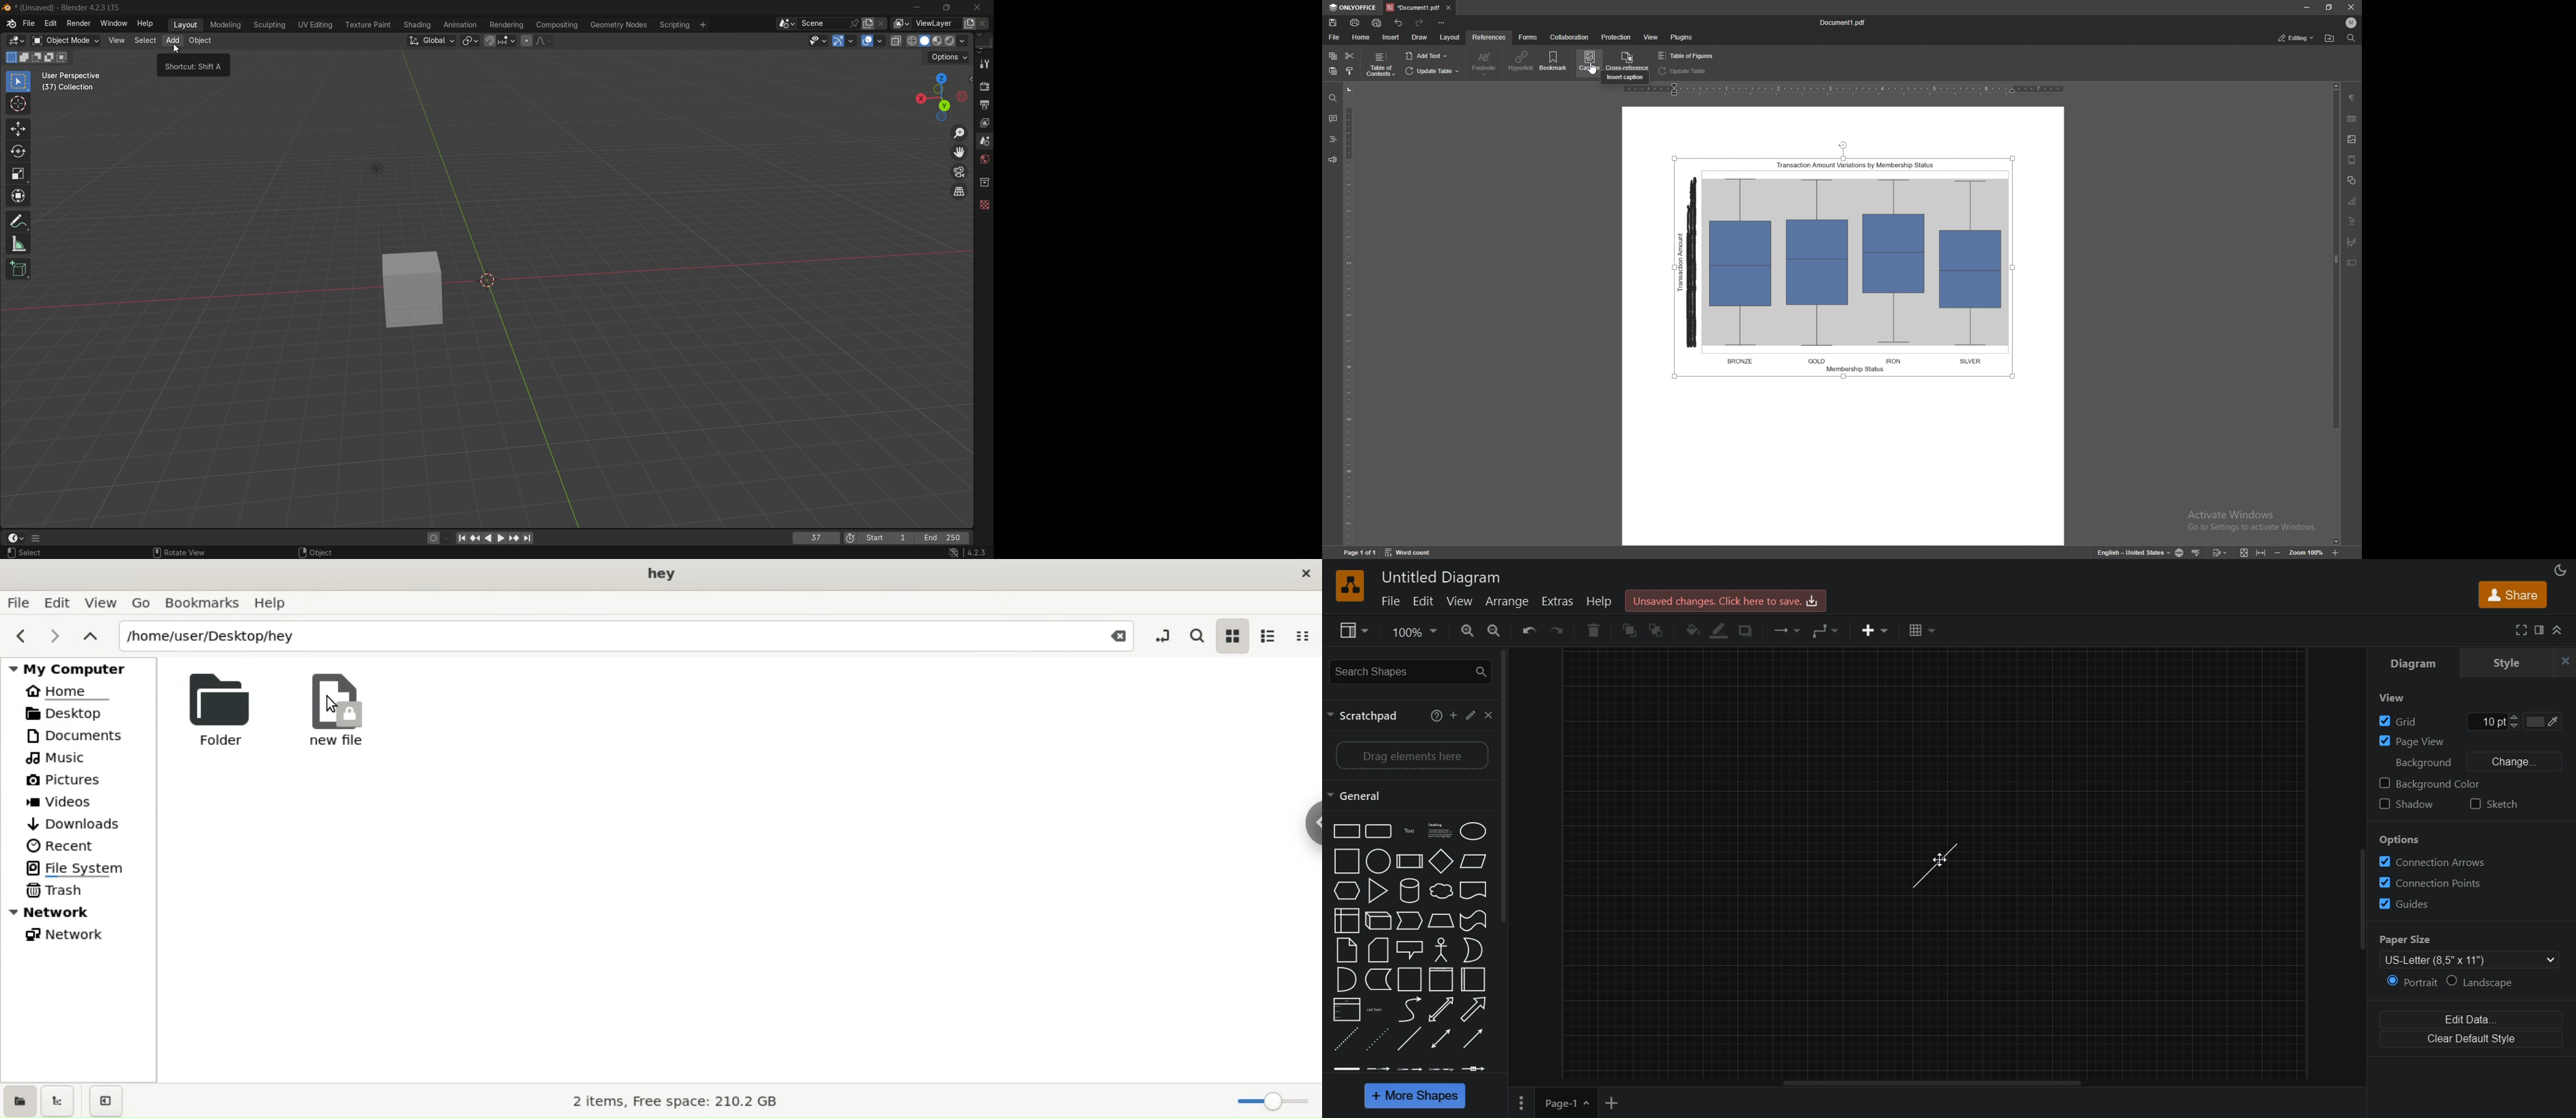 The image size is (2576, 1120). I want to click on figure, so click(1848, 262).